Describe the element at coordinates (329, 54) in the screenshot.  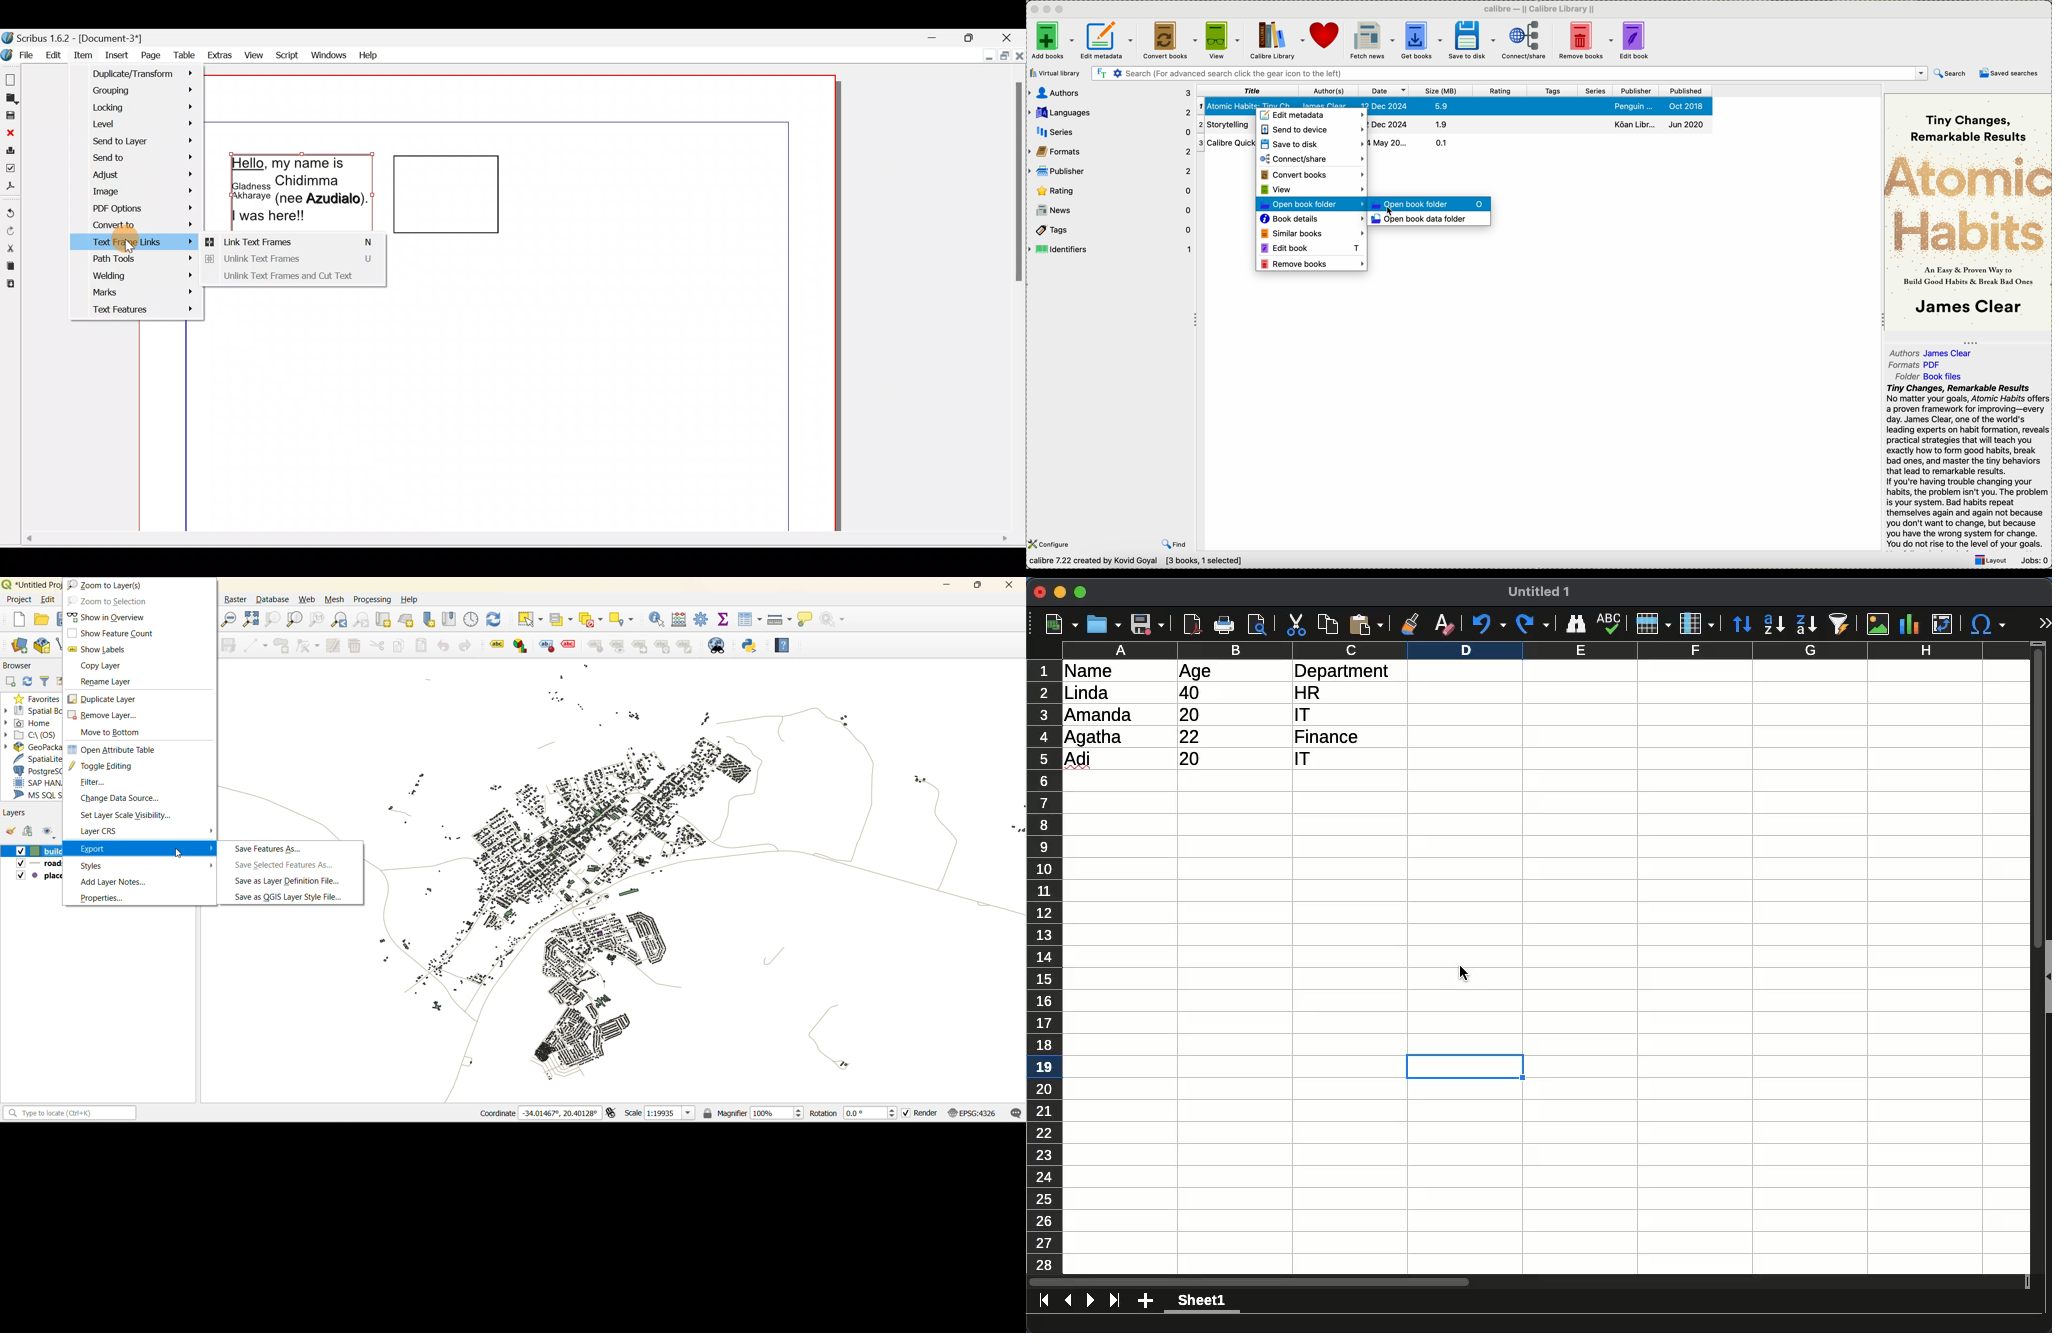
I see `Windows` at that location.